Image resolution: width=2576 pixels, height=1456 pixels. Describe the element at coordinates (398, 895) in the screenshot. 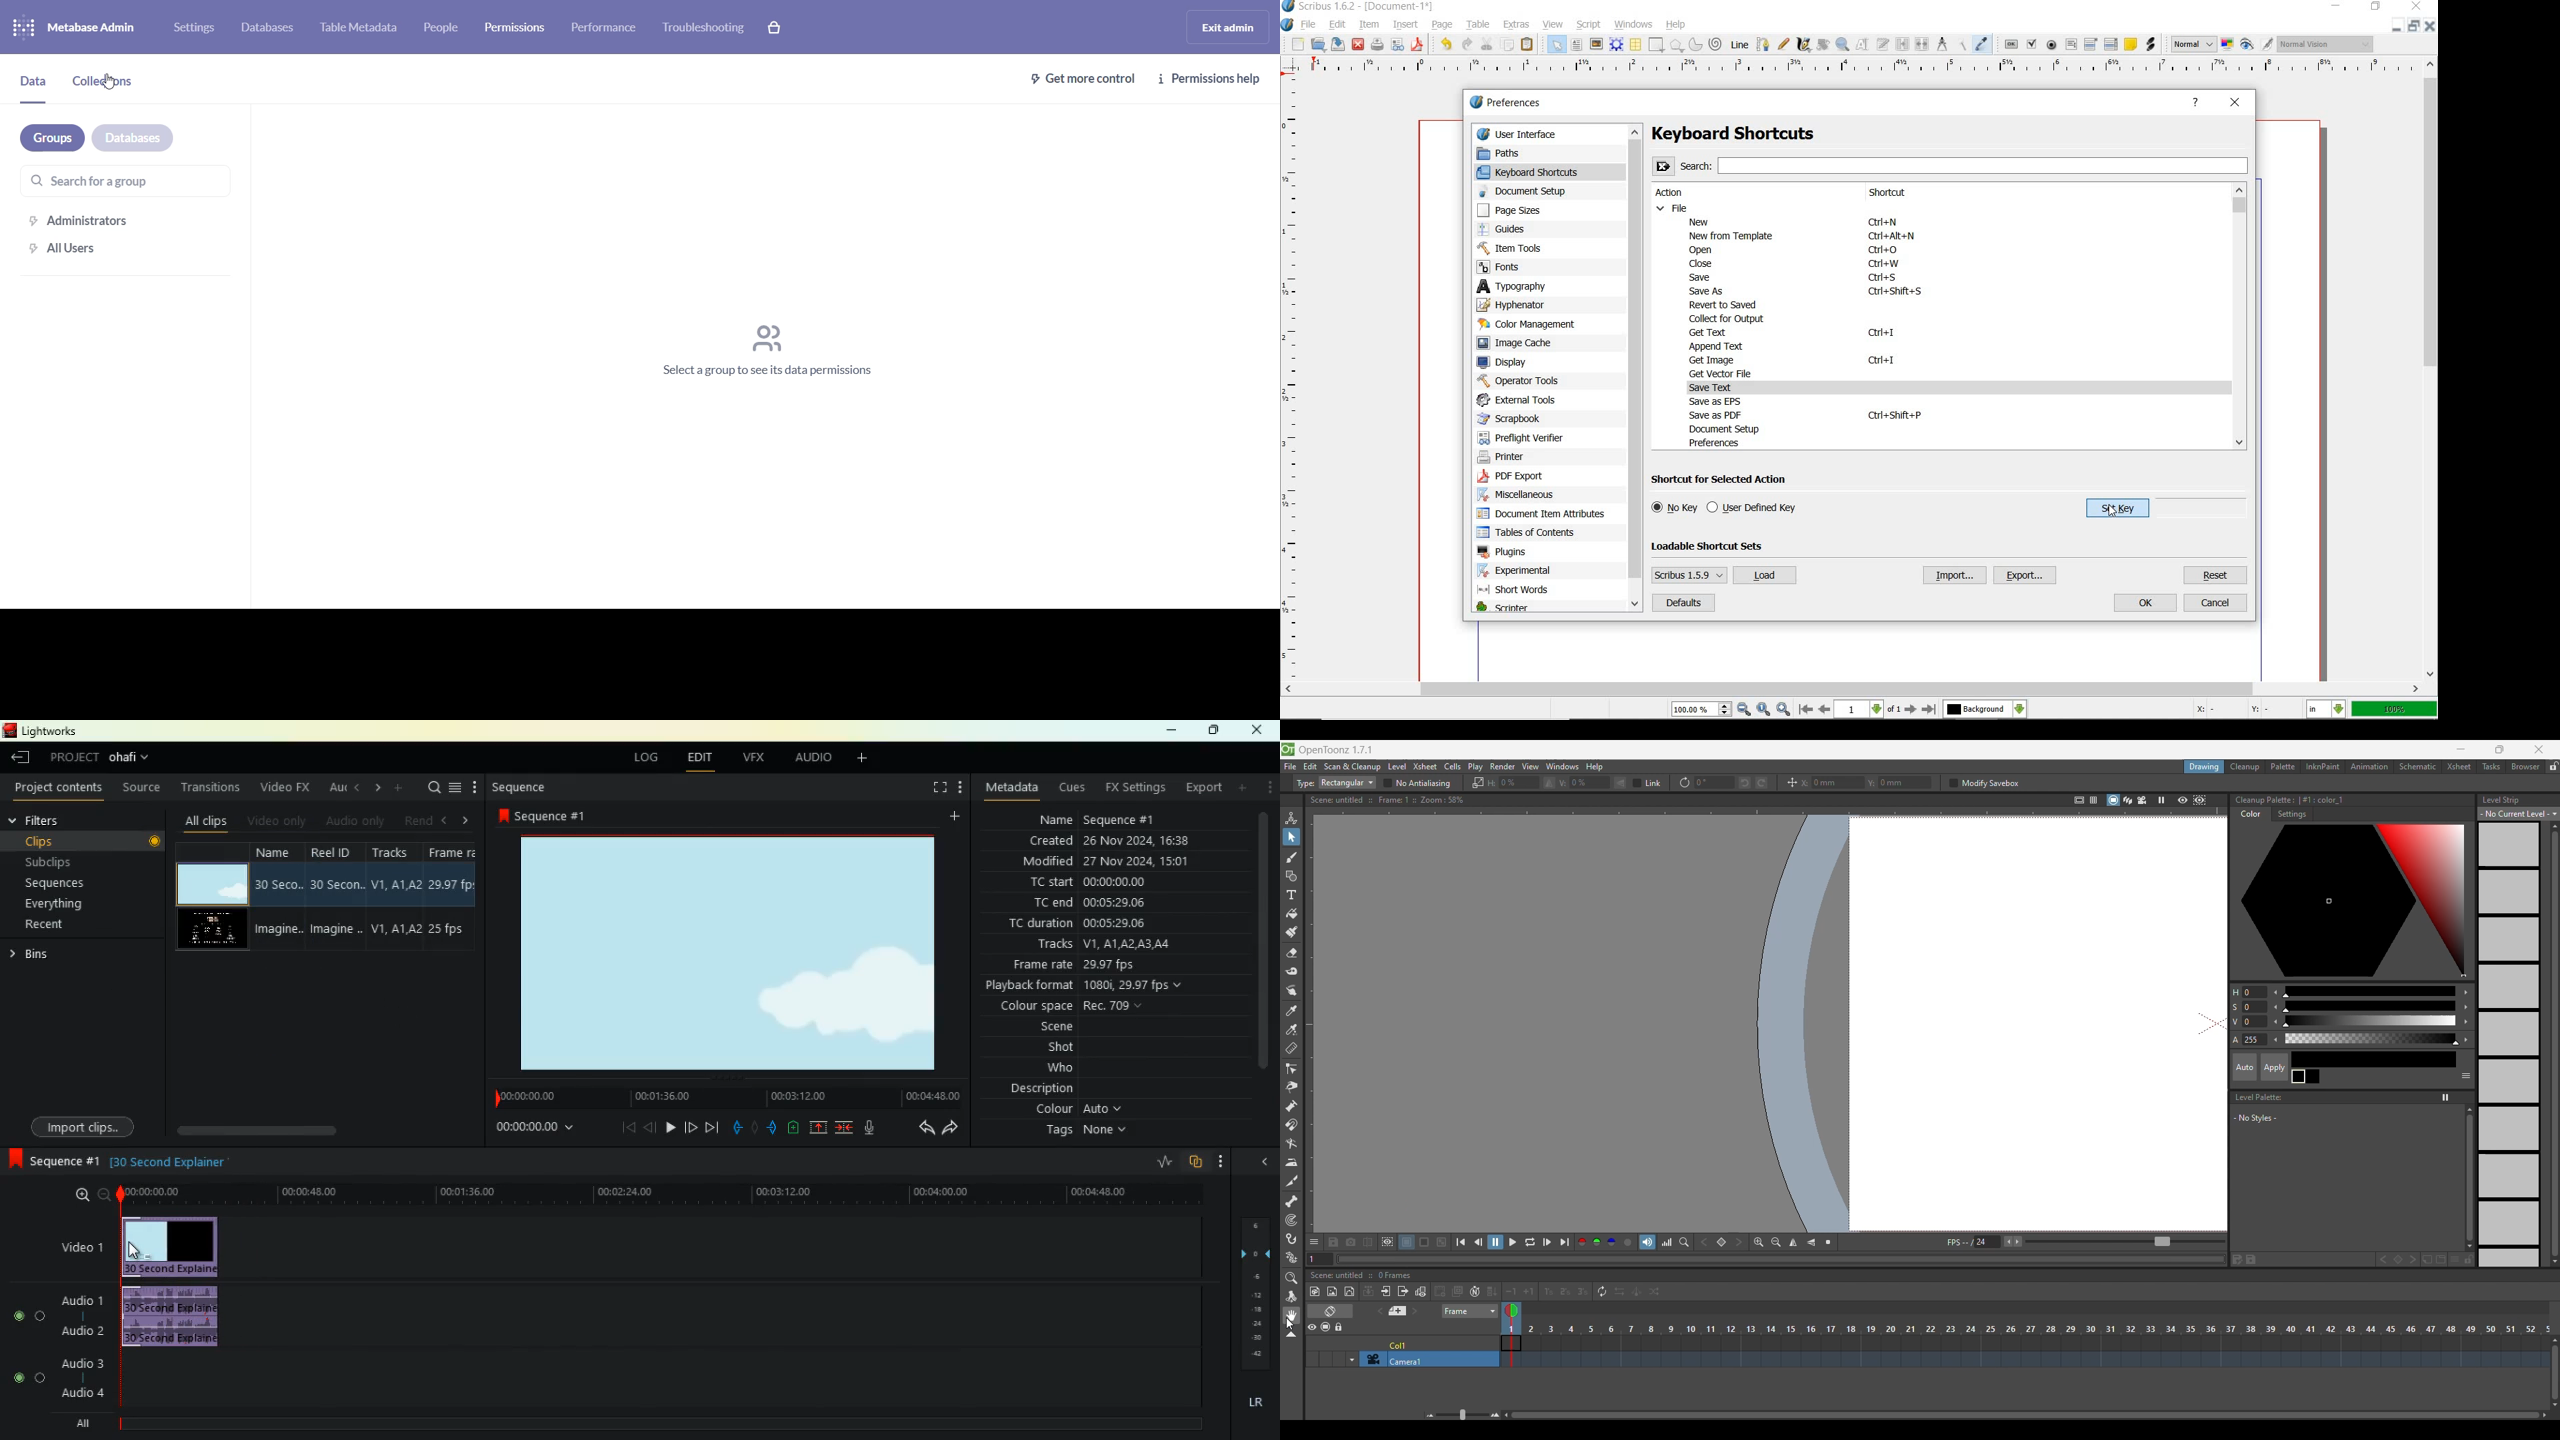

I see `tracks` at that location.